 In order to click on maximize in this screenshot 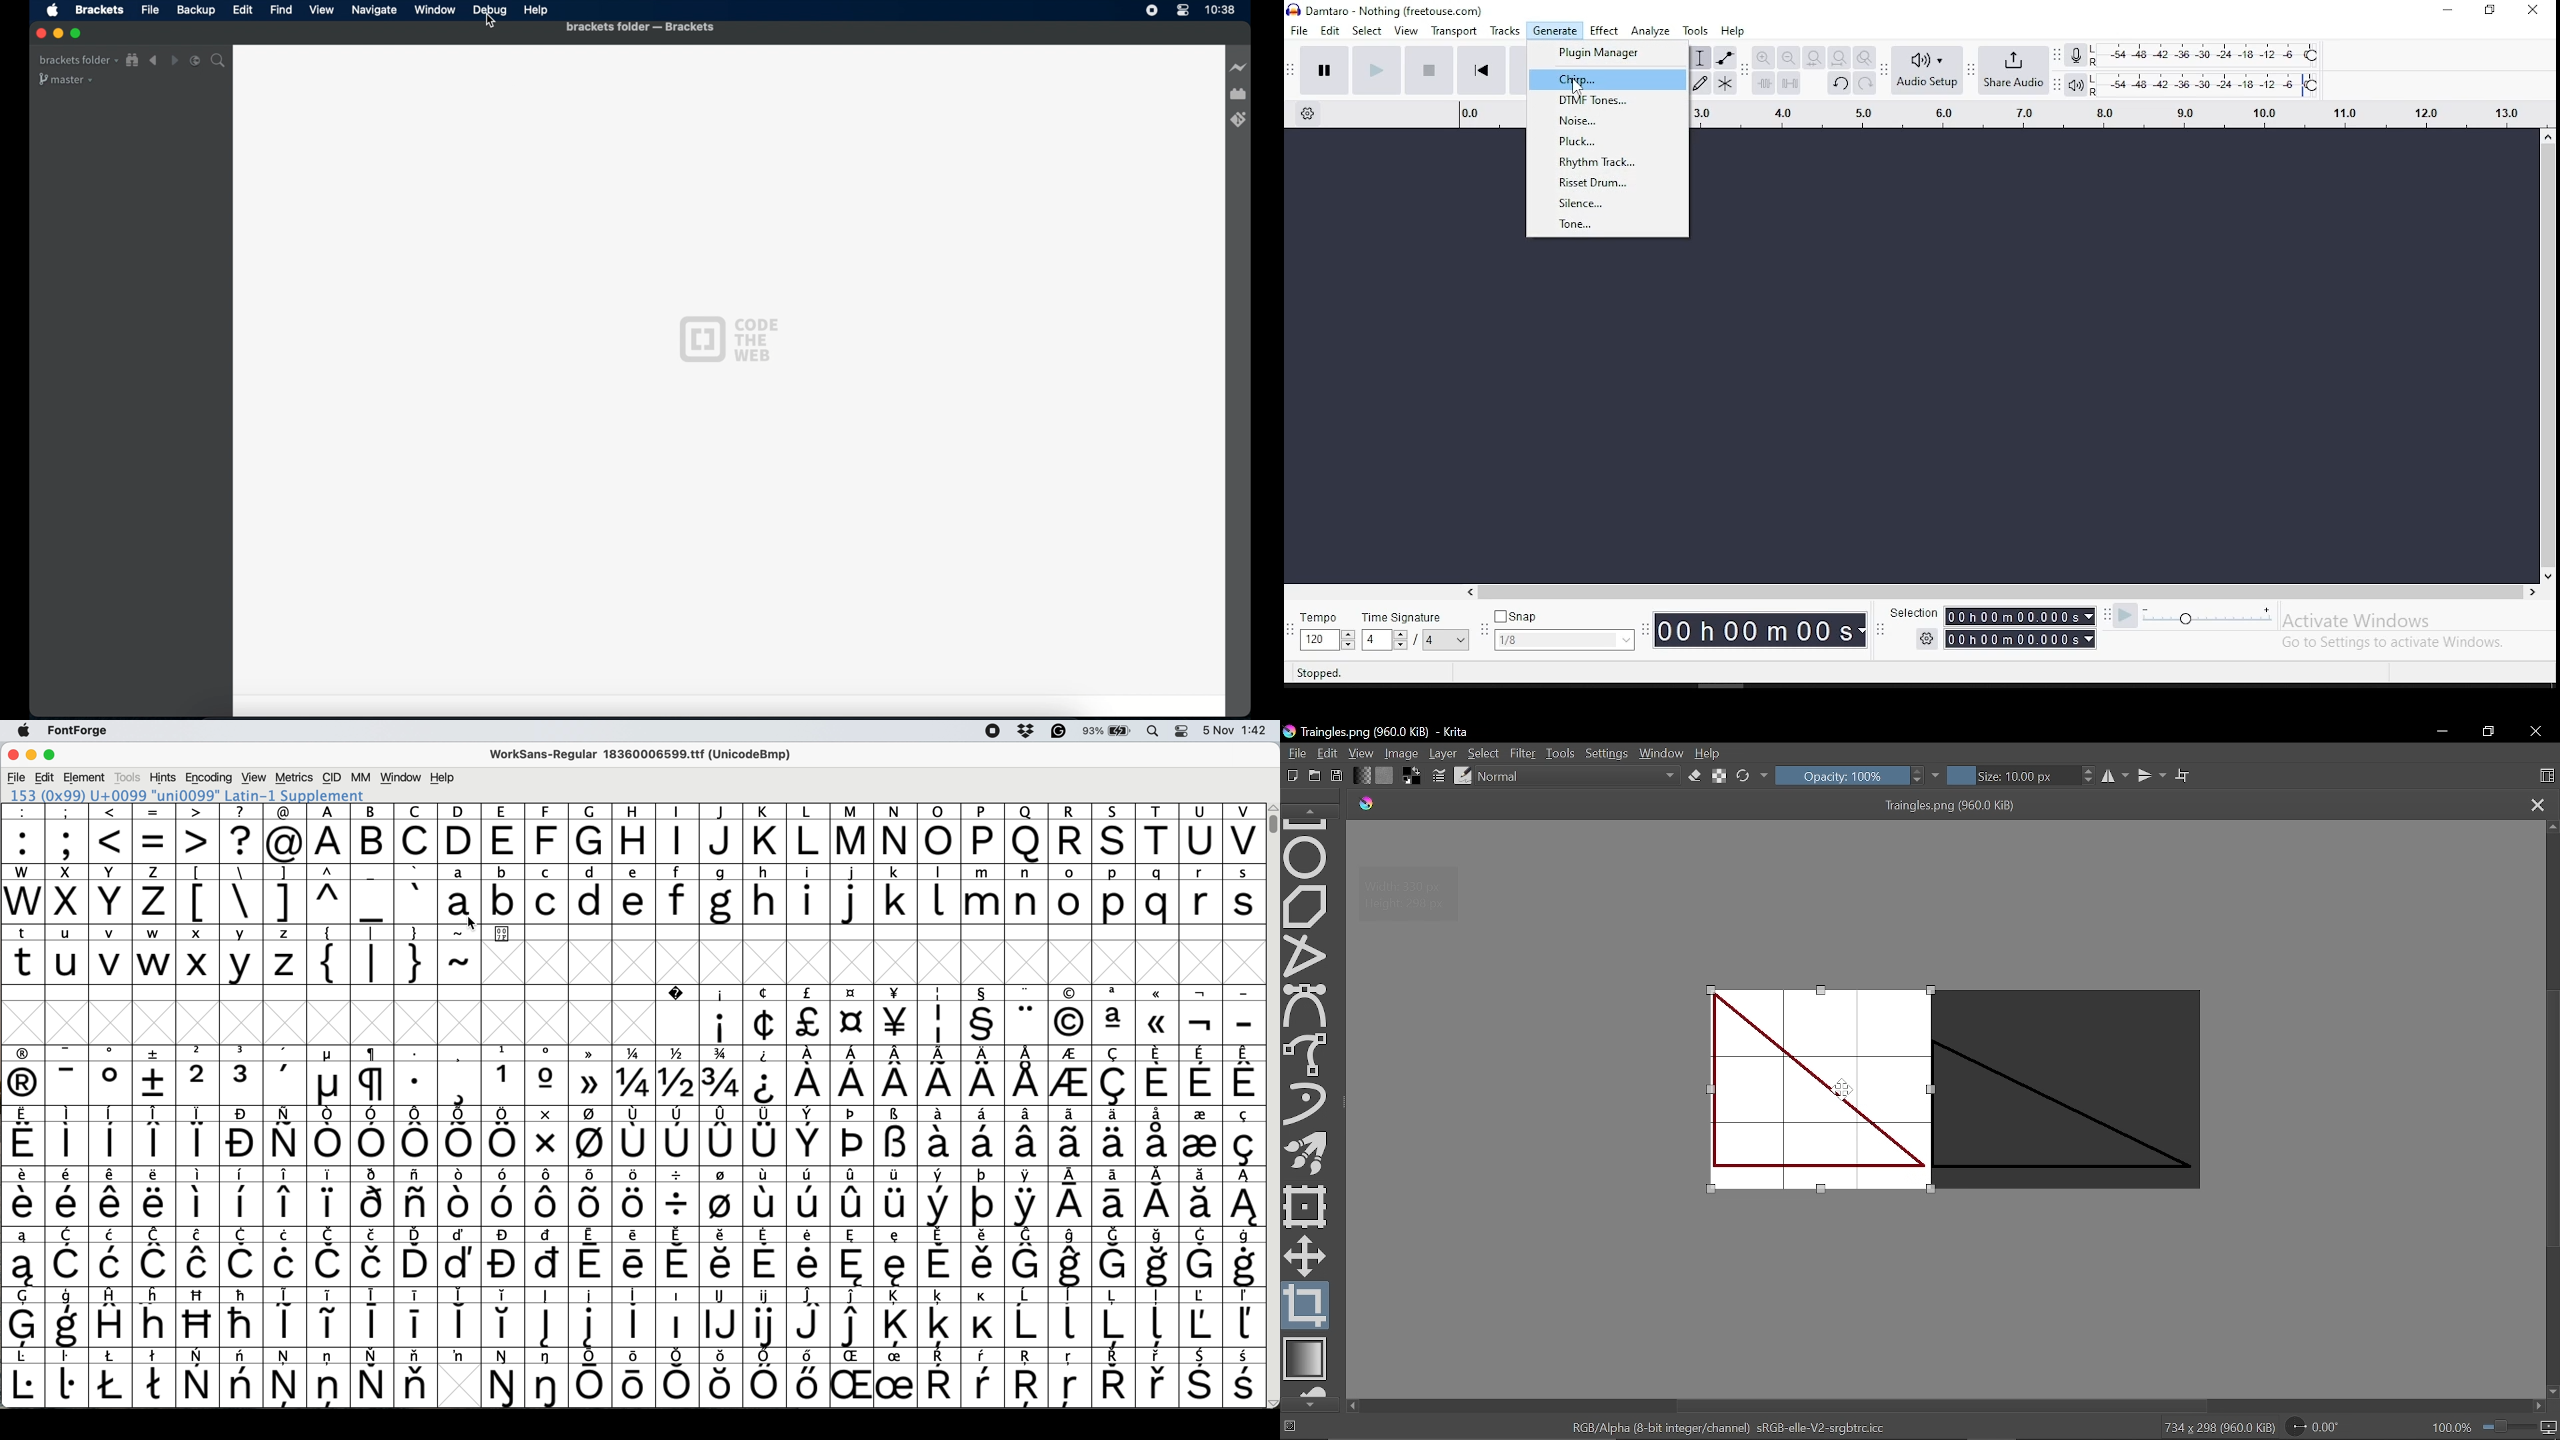, I will do `click(77, 34)`.